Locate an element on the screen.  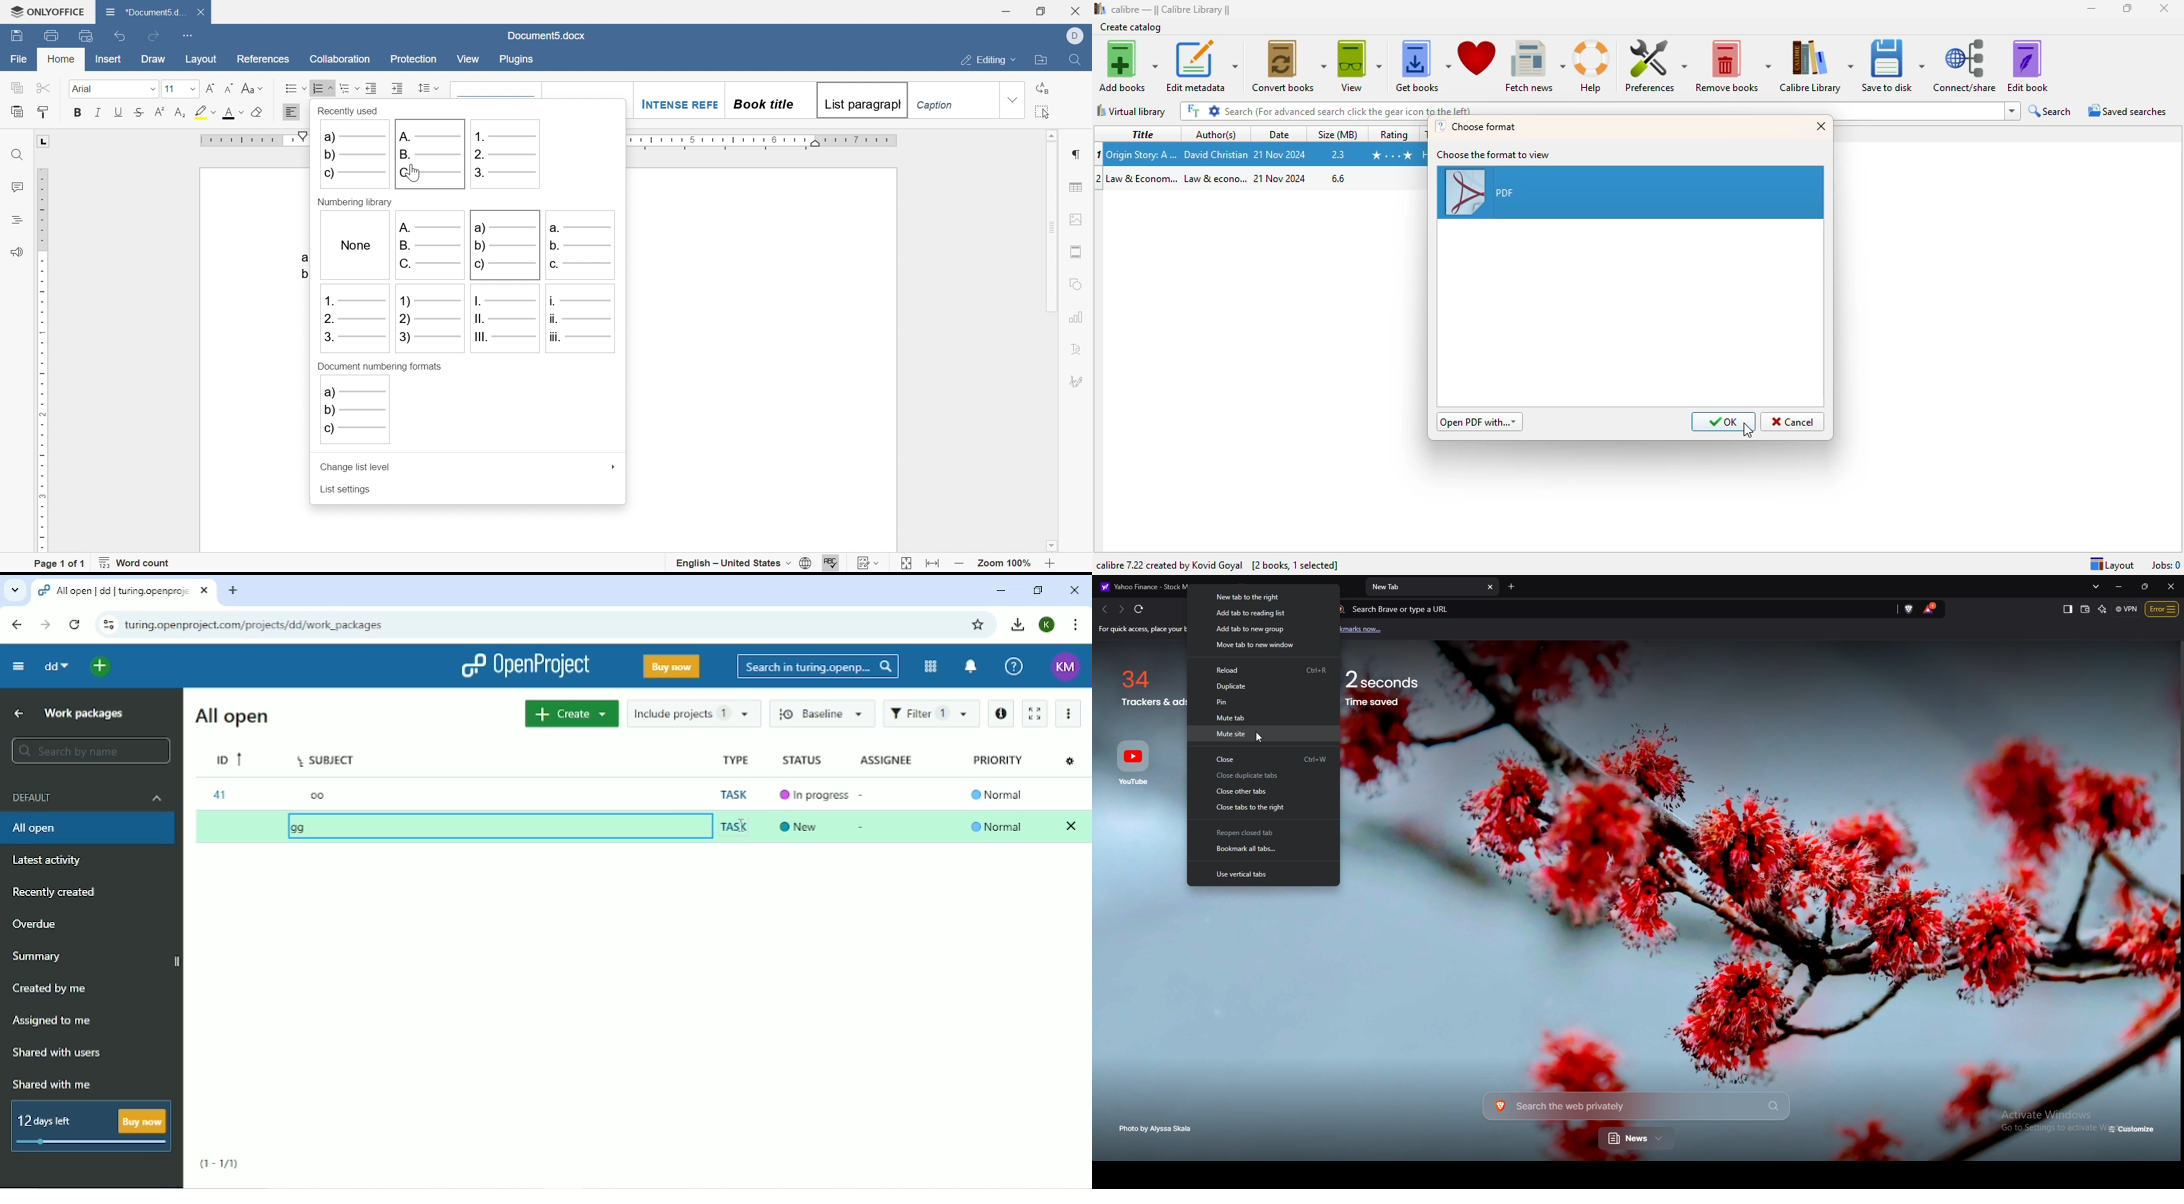
cursor is located at coordinates (1748, 431).